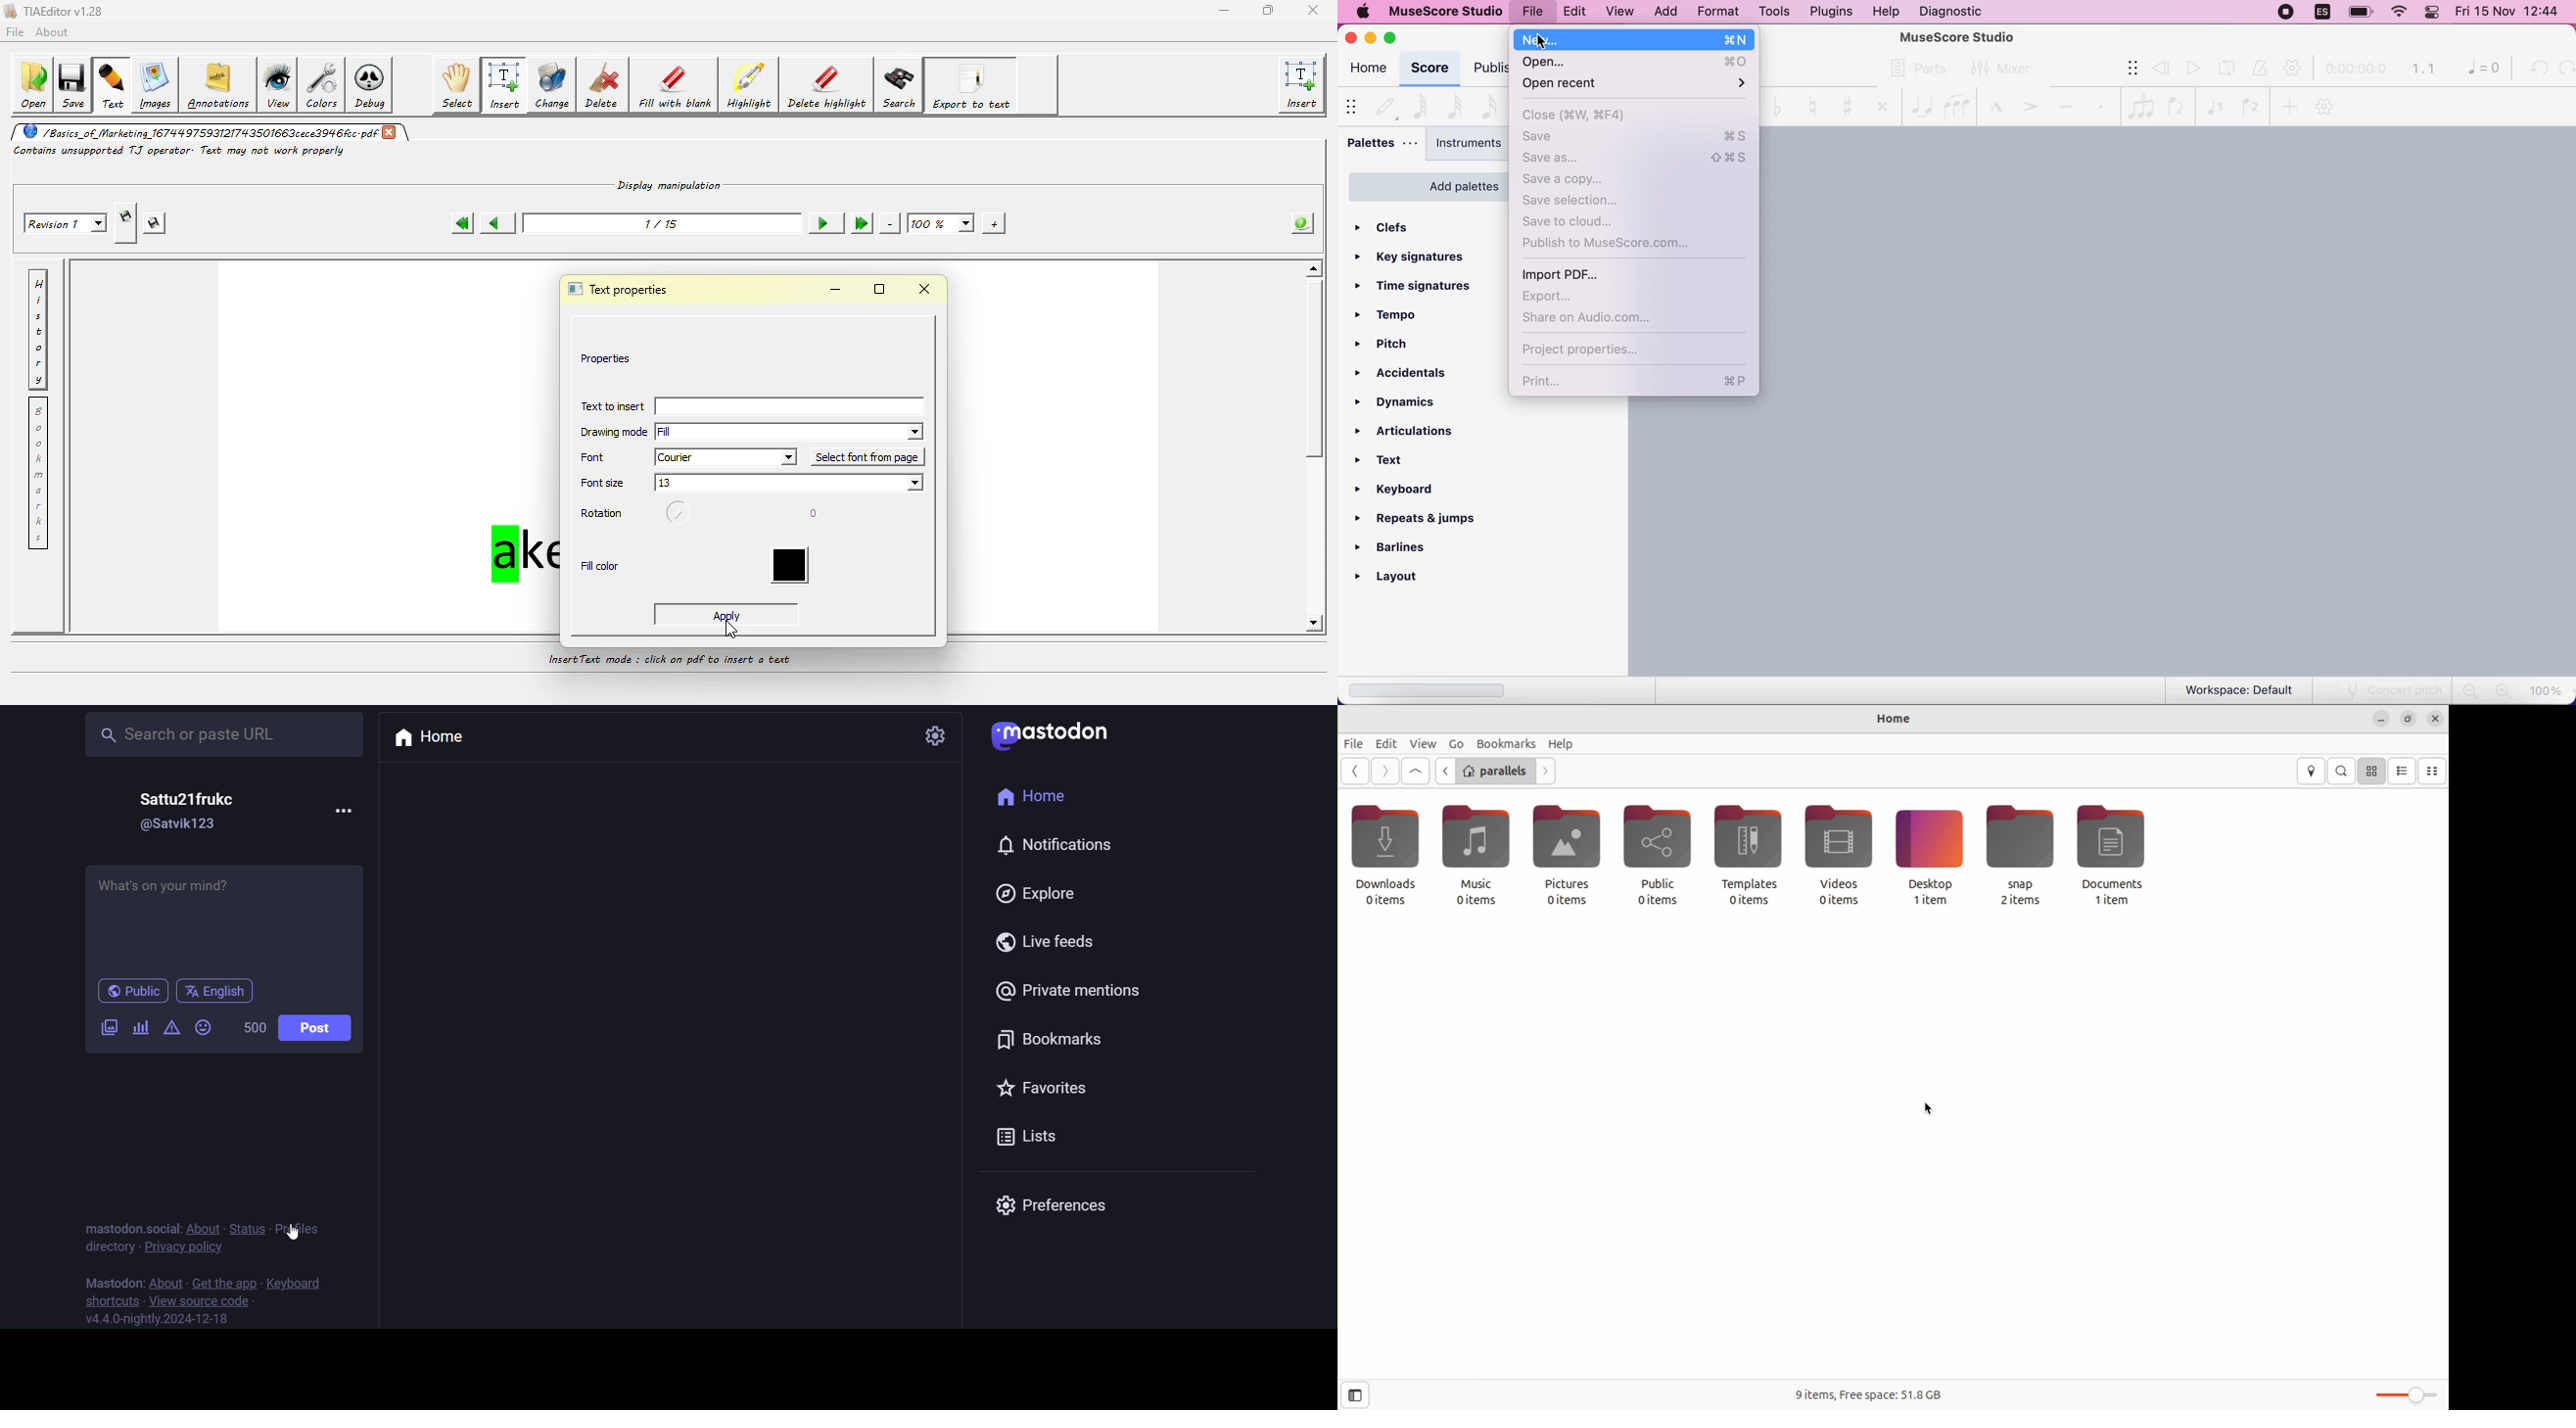  I want to click on about, so click(166, 1280).